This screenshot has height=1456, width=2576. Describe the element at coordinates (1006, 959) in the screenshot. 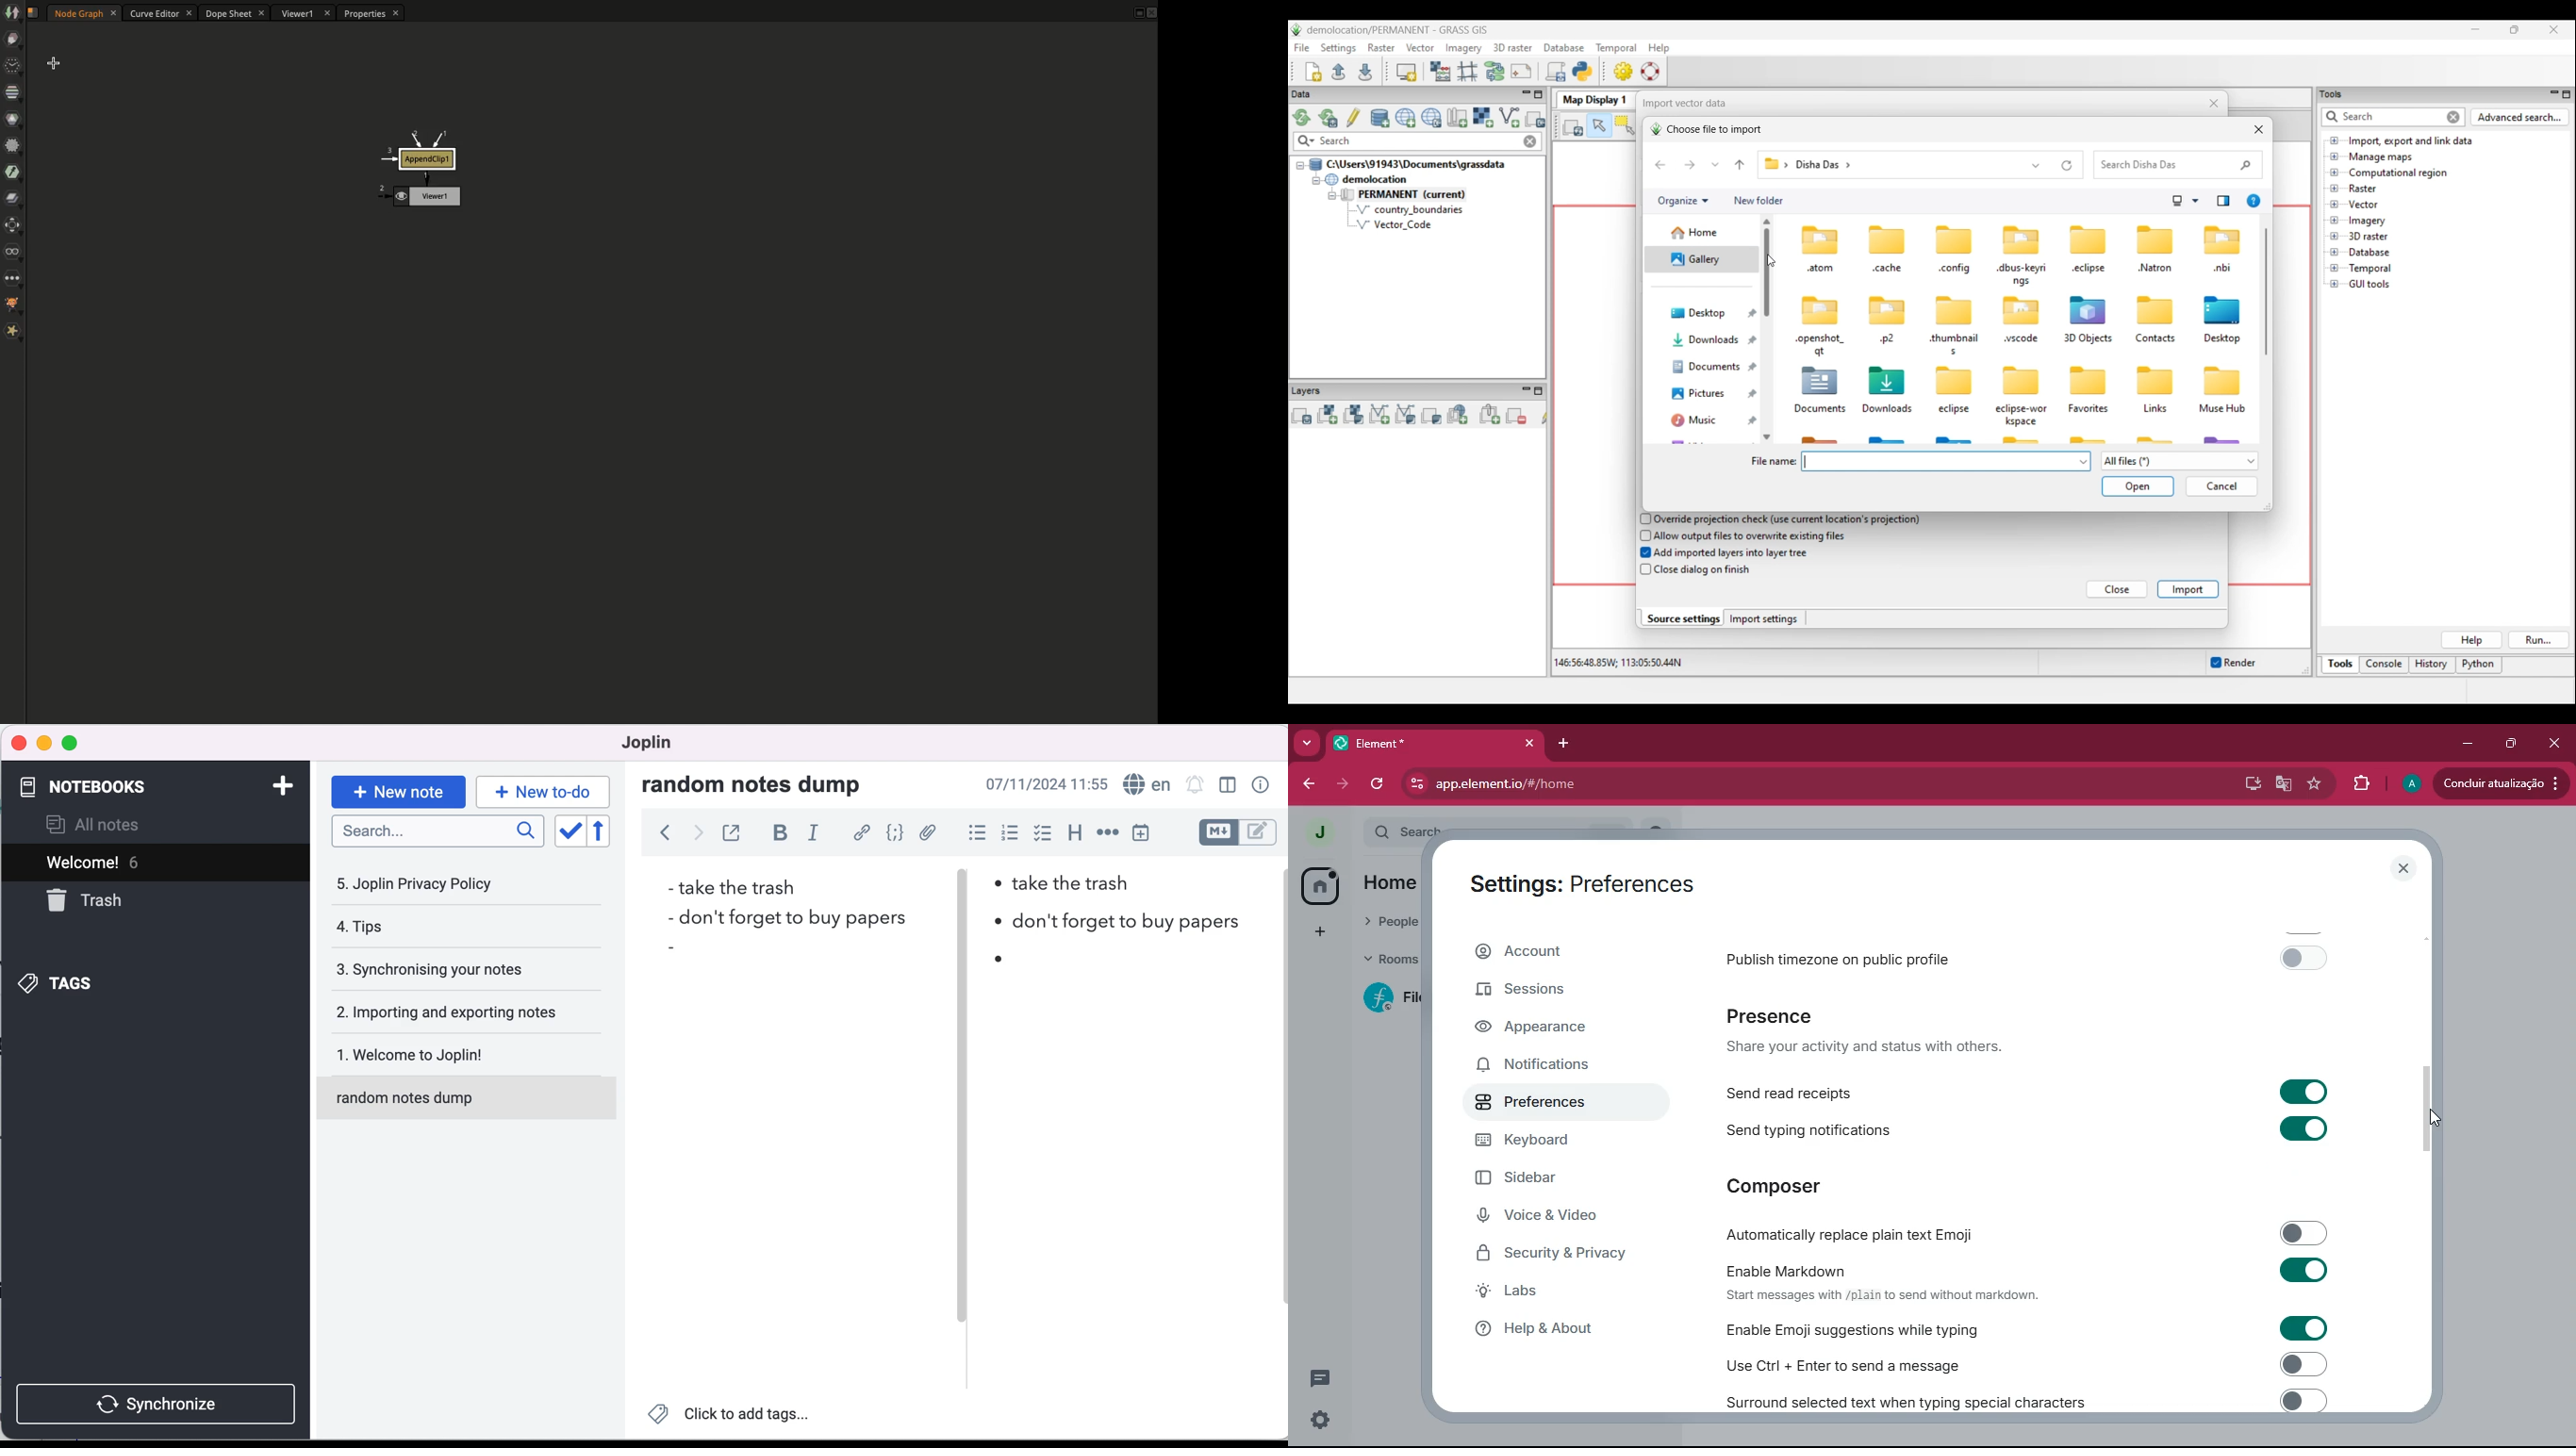

I see `bullet point 3` at that location.